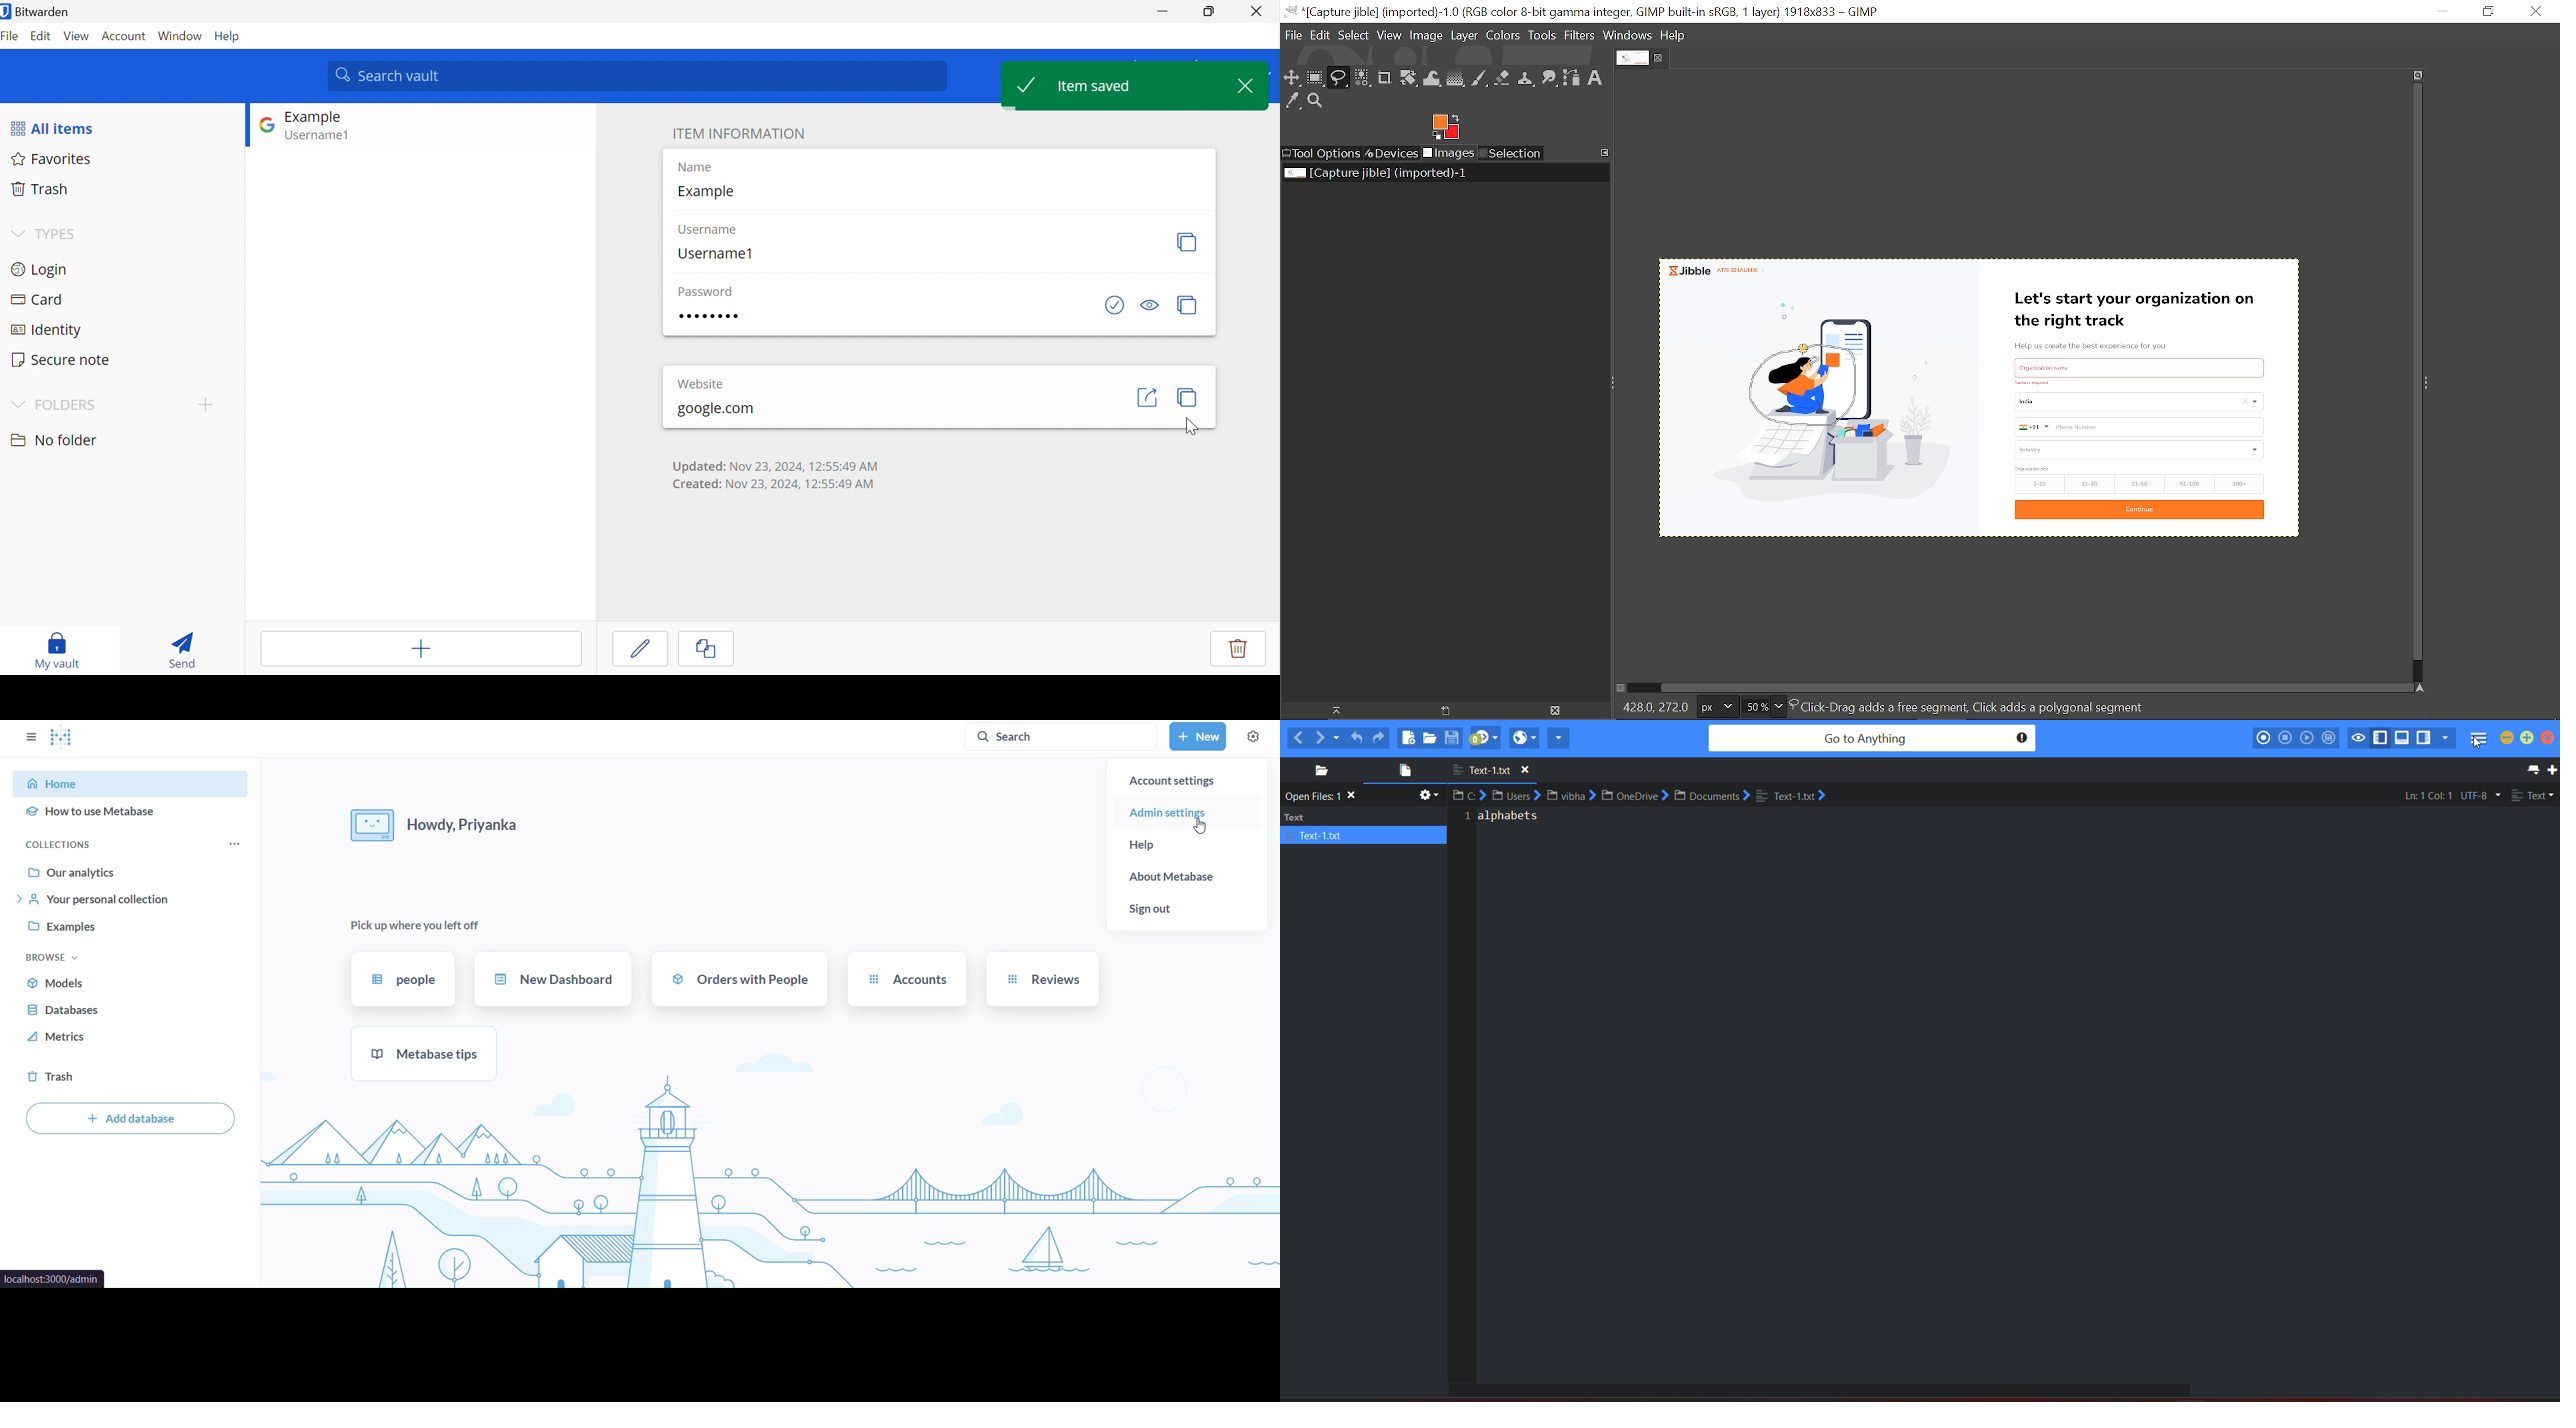 Image resolution: width=2576 pixels, height=1428 pixels. What do you see at coordinates (1580, 36) in the screenshot?
I see `Filters` at bounding box center [1580, 36].